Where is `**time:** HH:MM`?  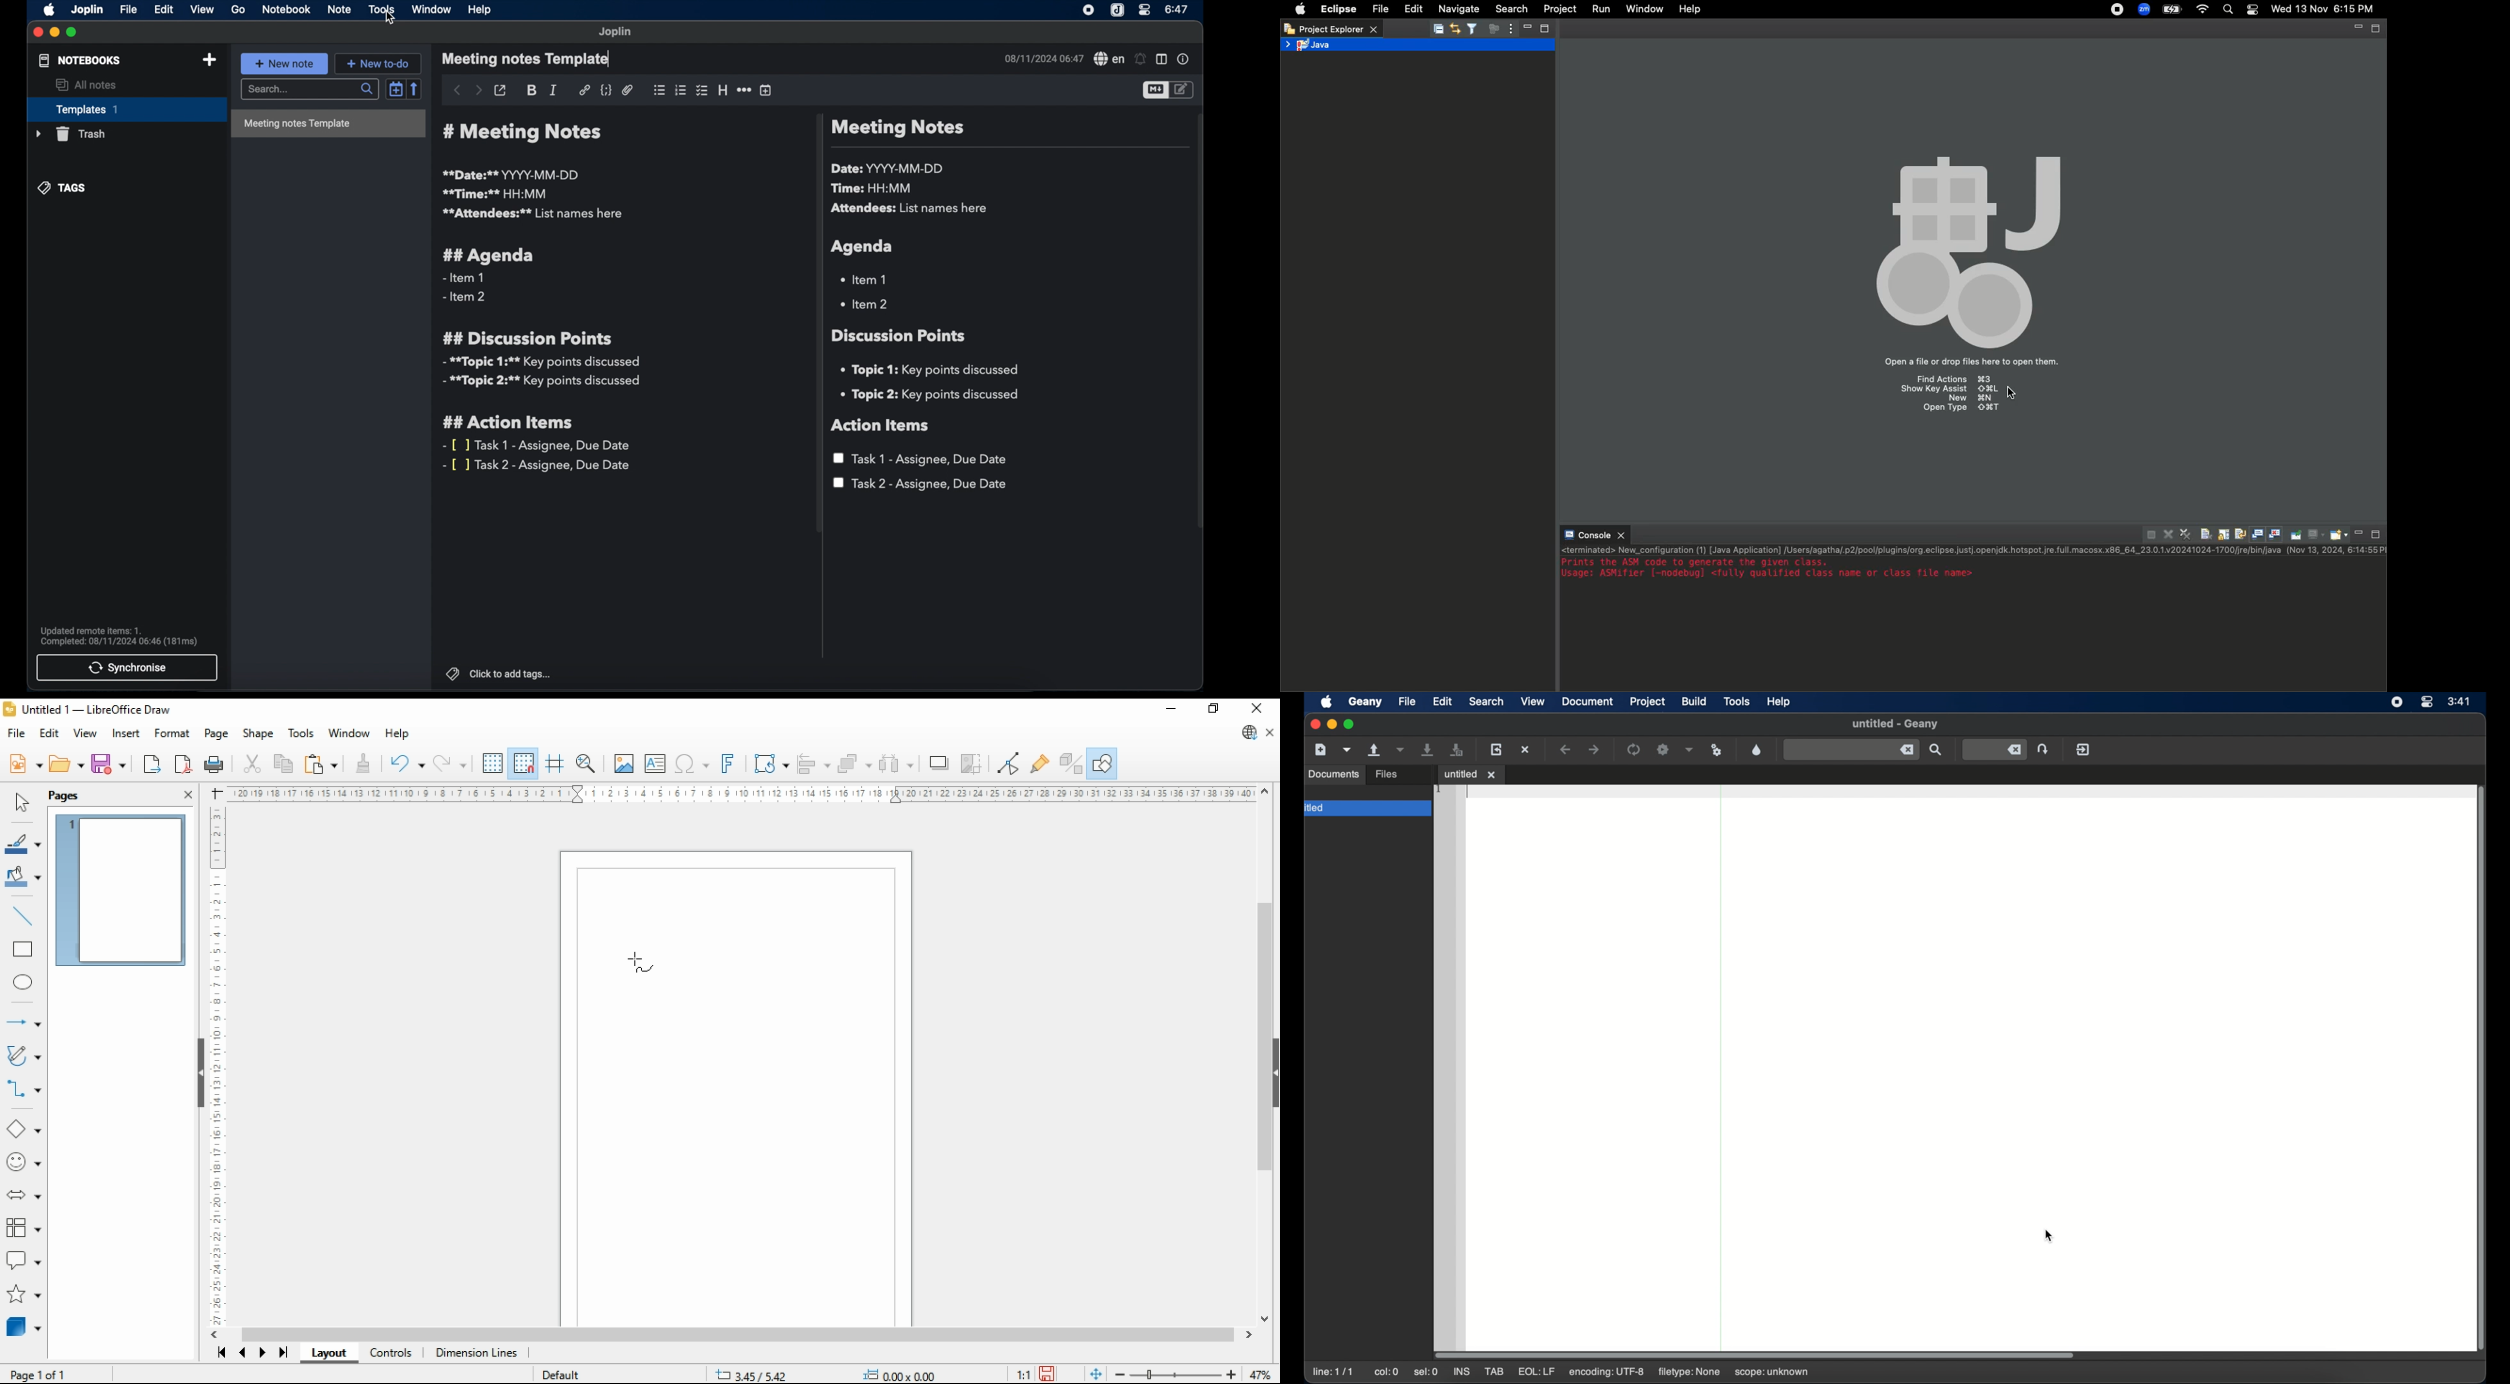 **time:** HH:MM is located at coordinates (495, 194).